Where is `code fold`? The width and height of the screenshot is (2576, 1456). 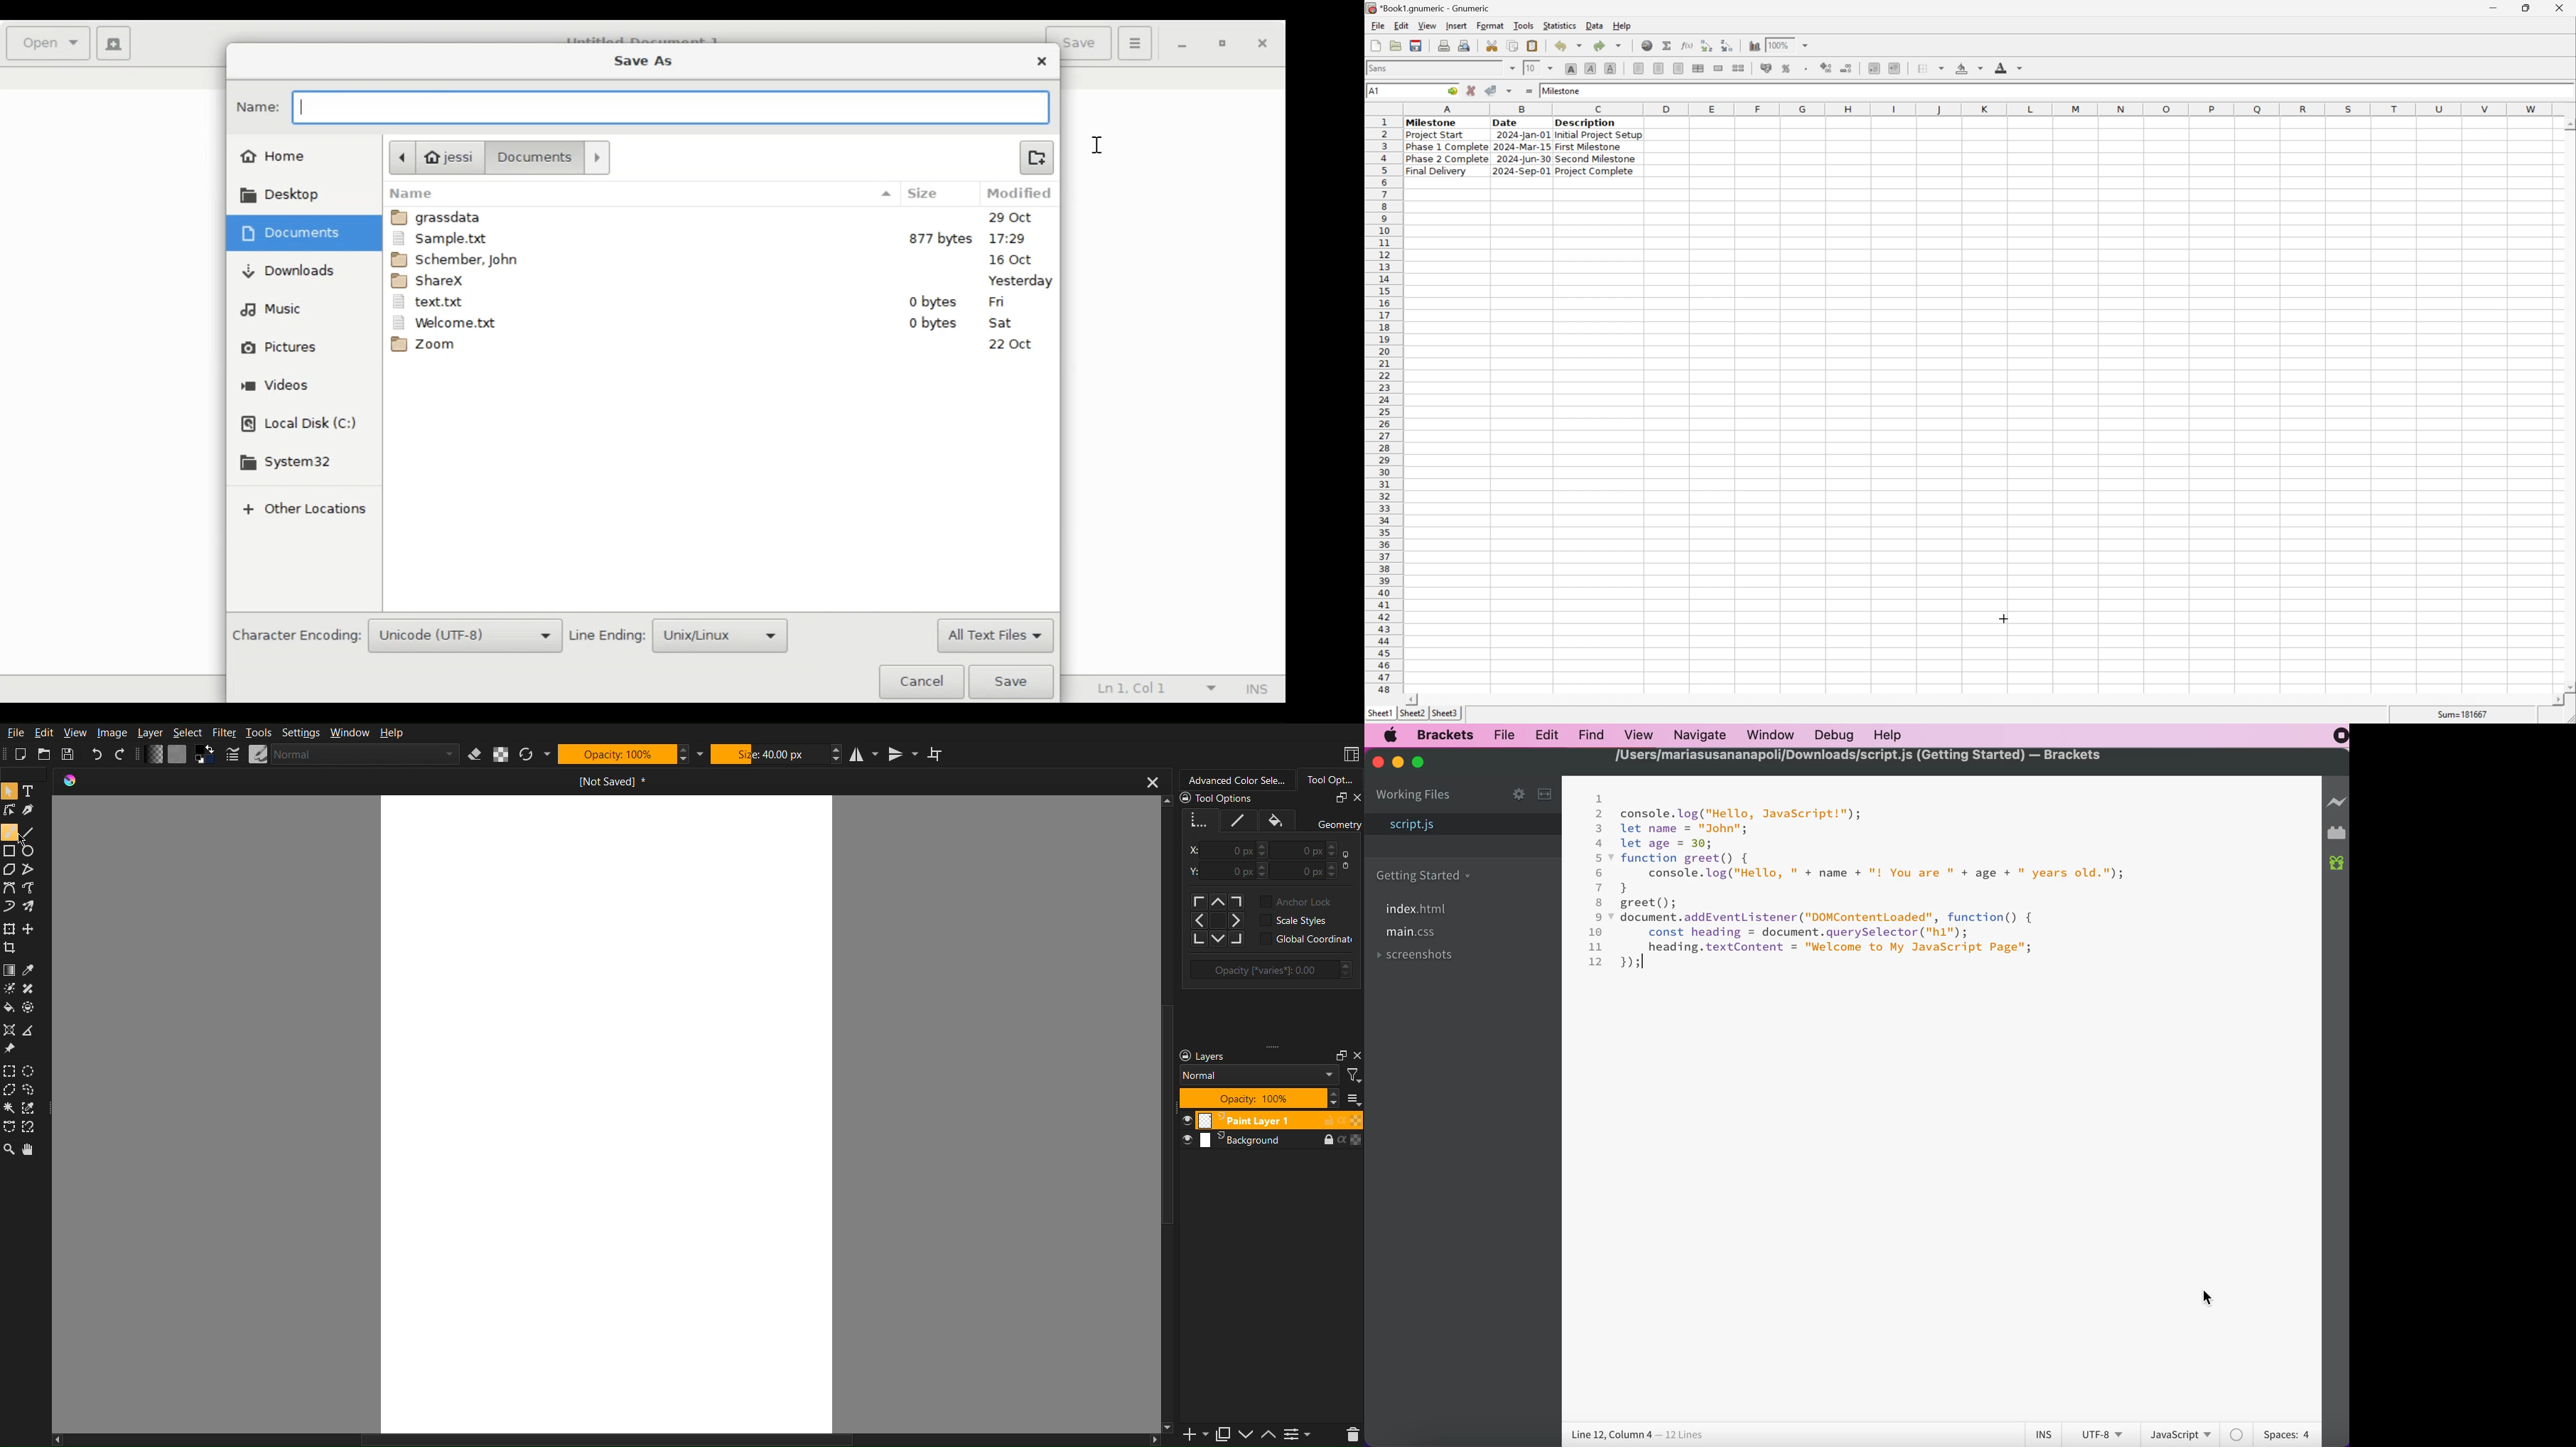 code fold is located at coordinates (1612, 917).